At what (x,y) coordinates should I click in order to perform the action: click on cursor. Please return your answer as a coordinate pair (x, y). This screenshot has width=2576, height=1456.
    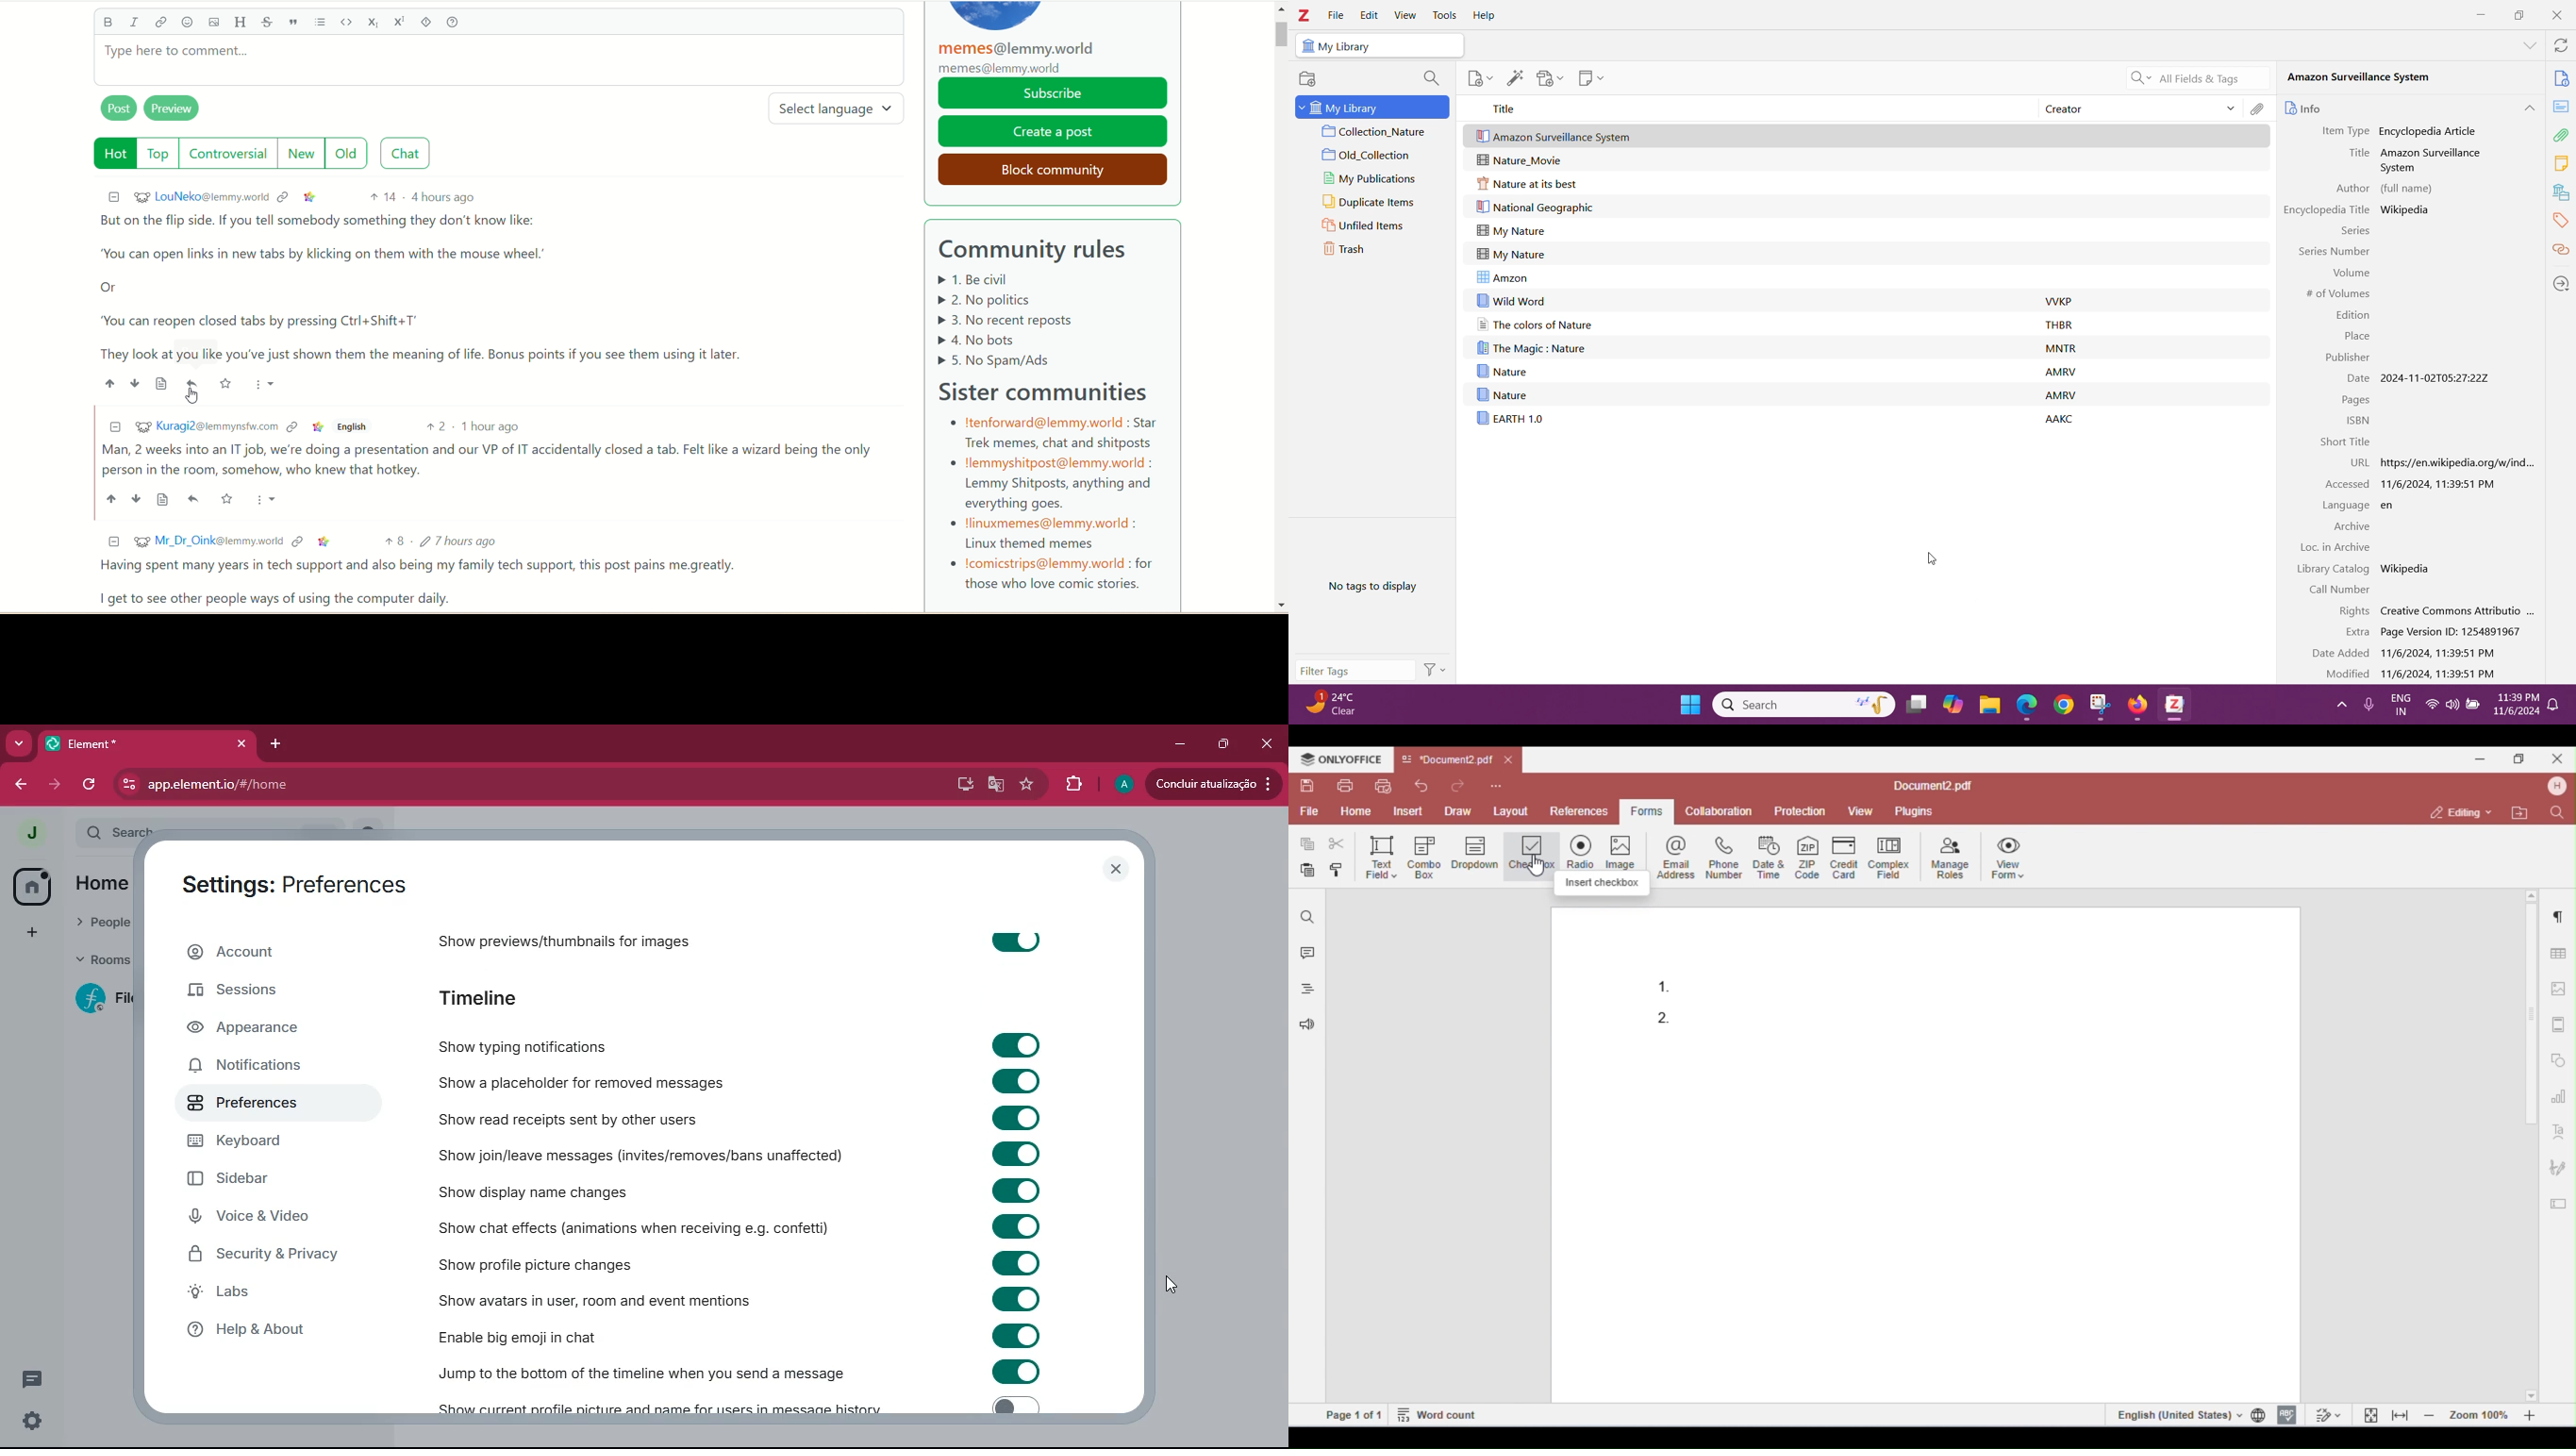
    Looking at the image, I should click on (1174, 1286).